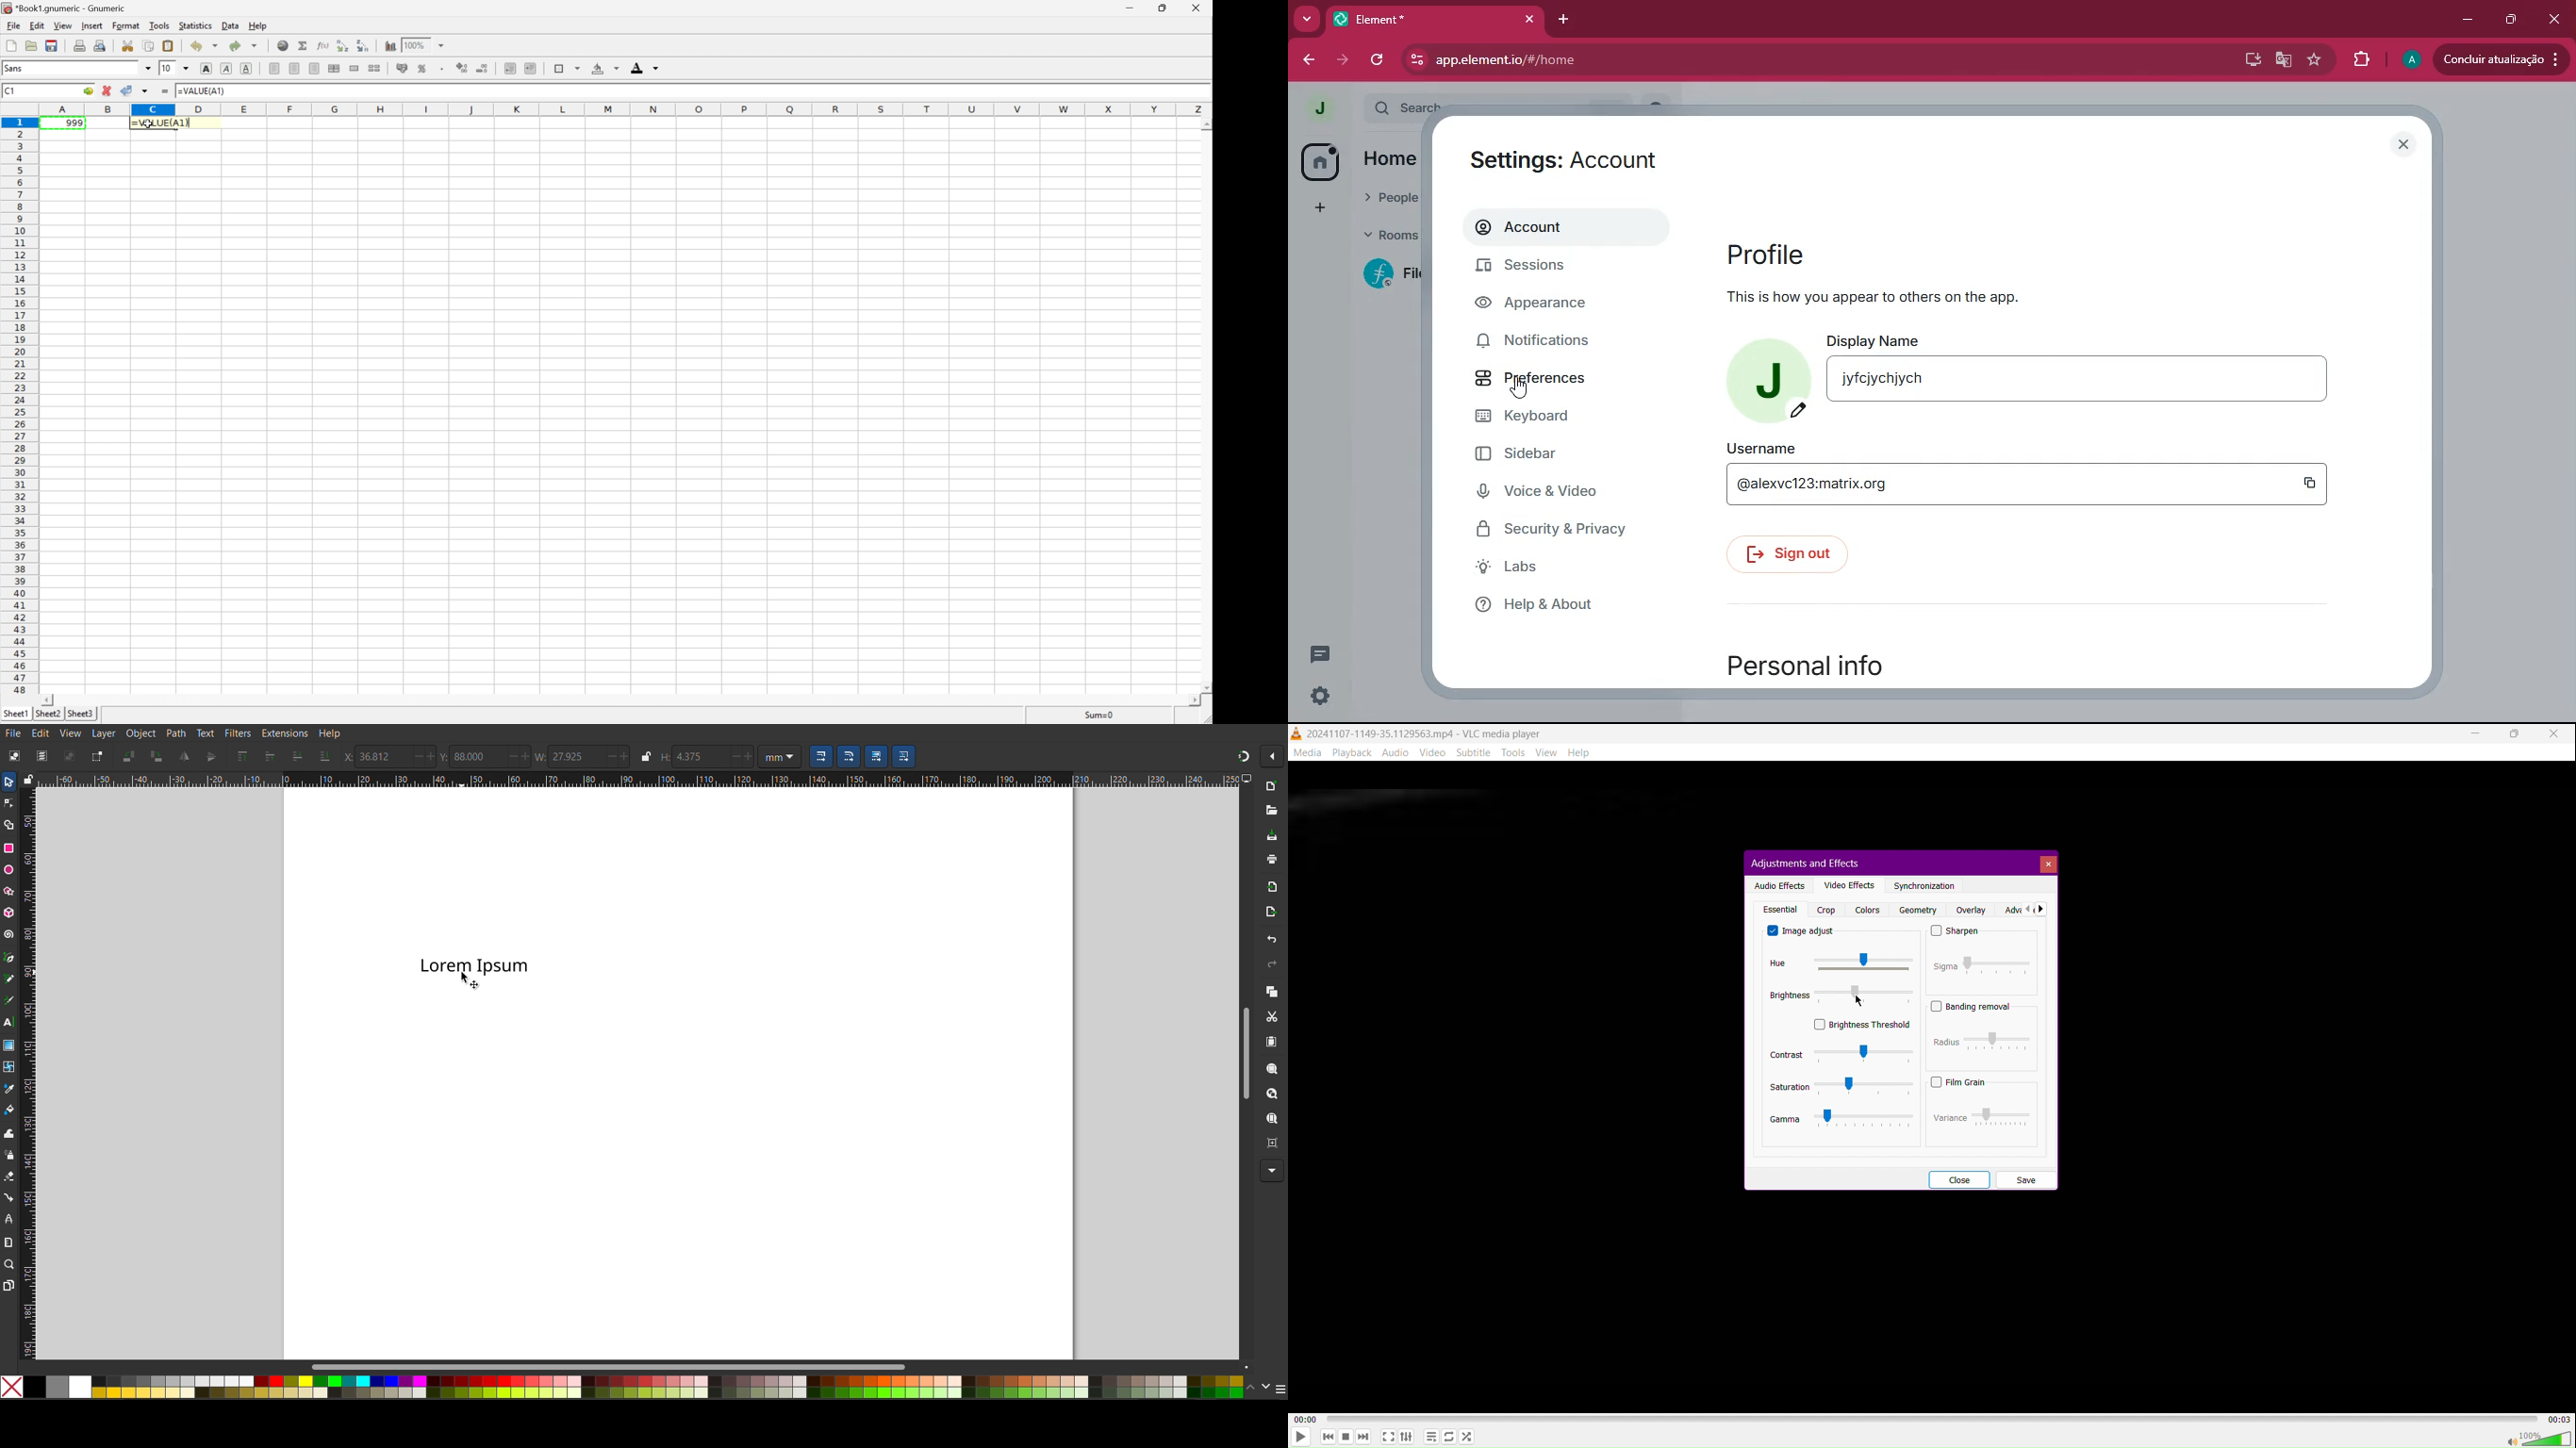 This screenshot has height=1456, width=2576. Describe the element at coordinates (244, 45) in the screenshot. I see `redo` at that location.